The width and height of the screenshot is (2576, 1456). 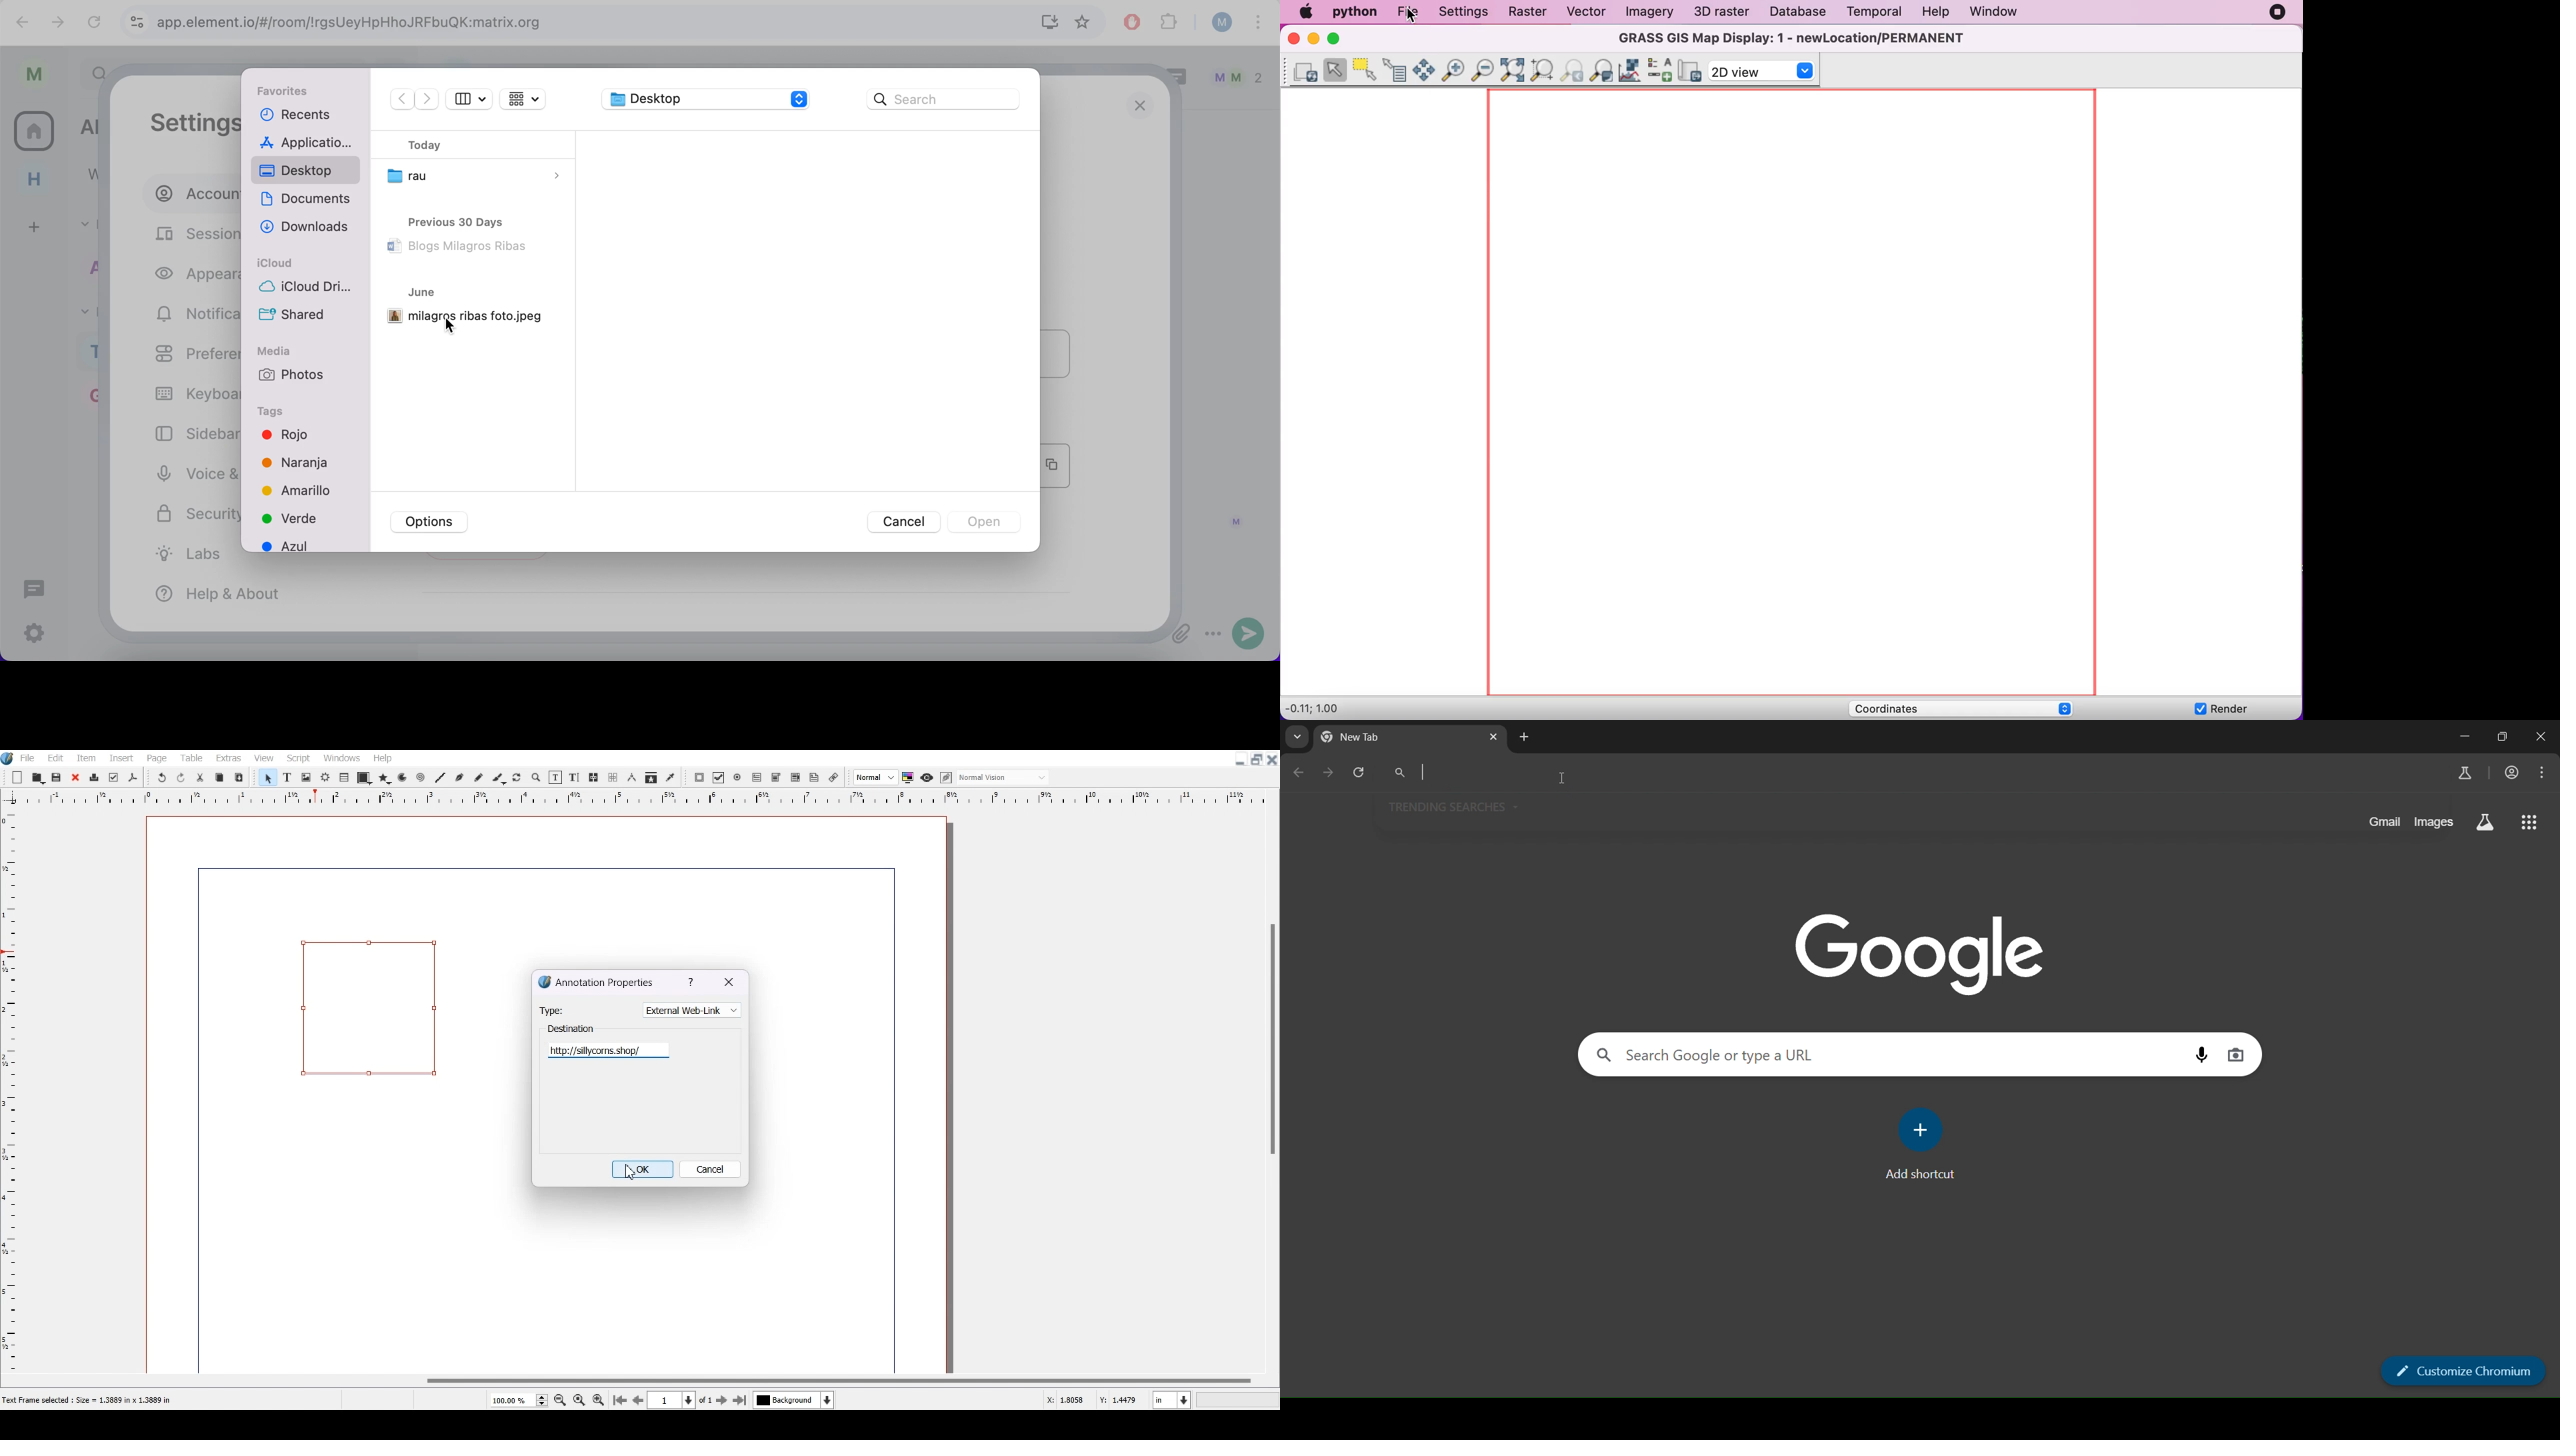 I want to click on Zoom out, so click(x=561, y=1400).